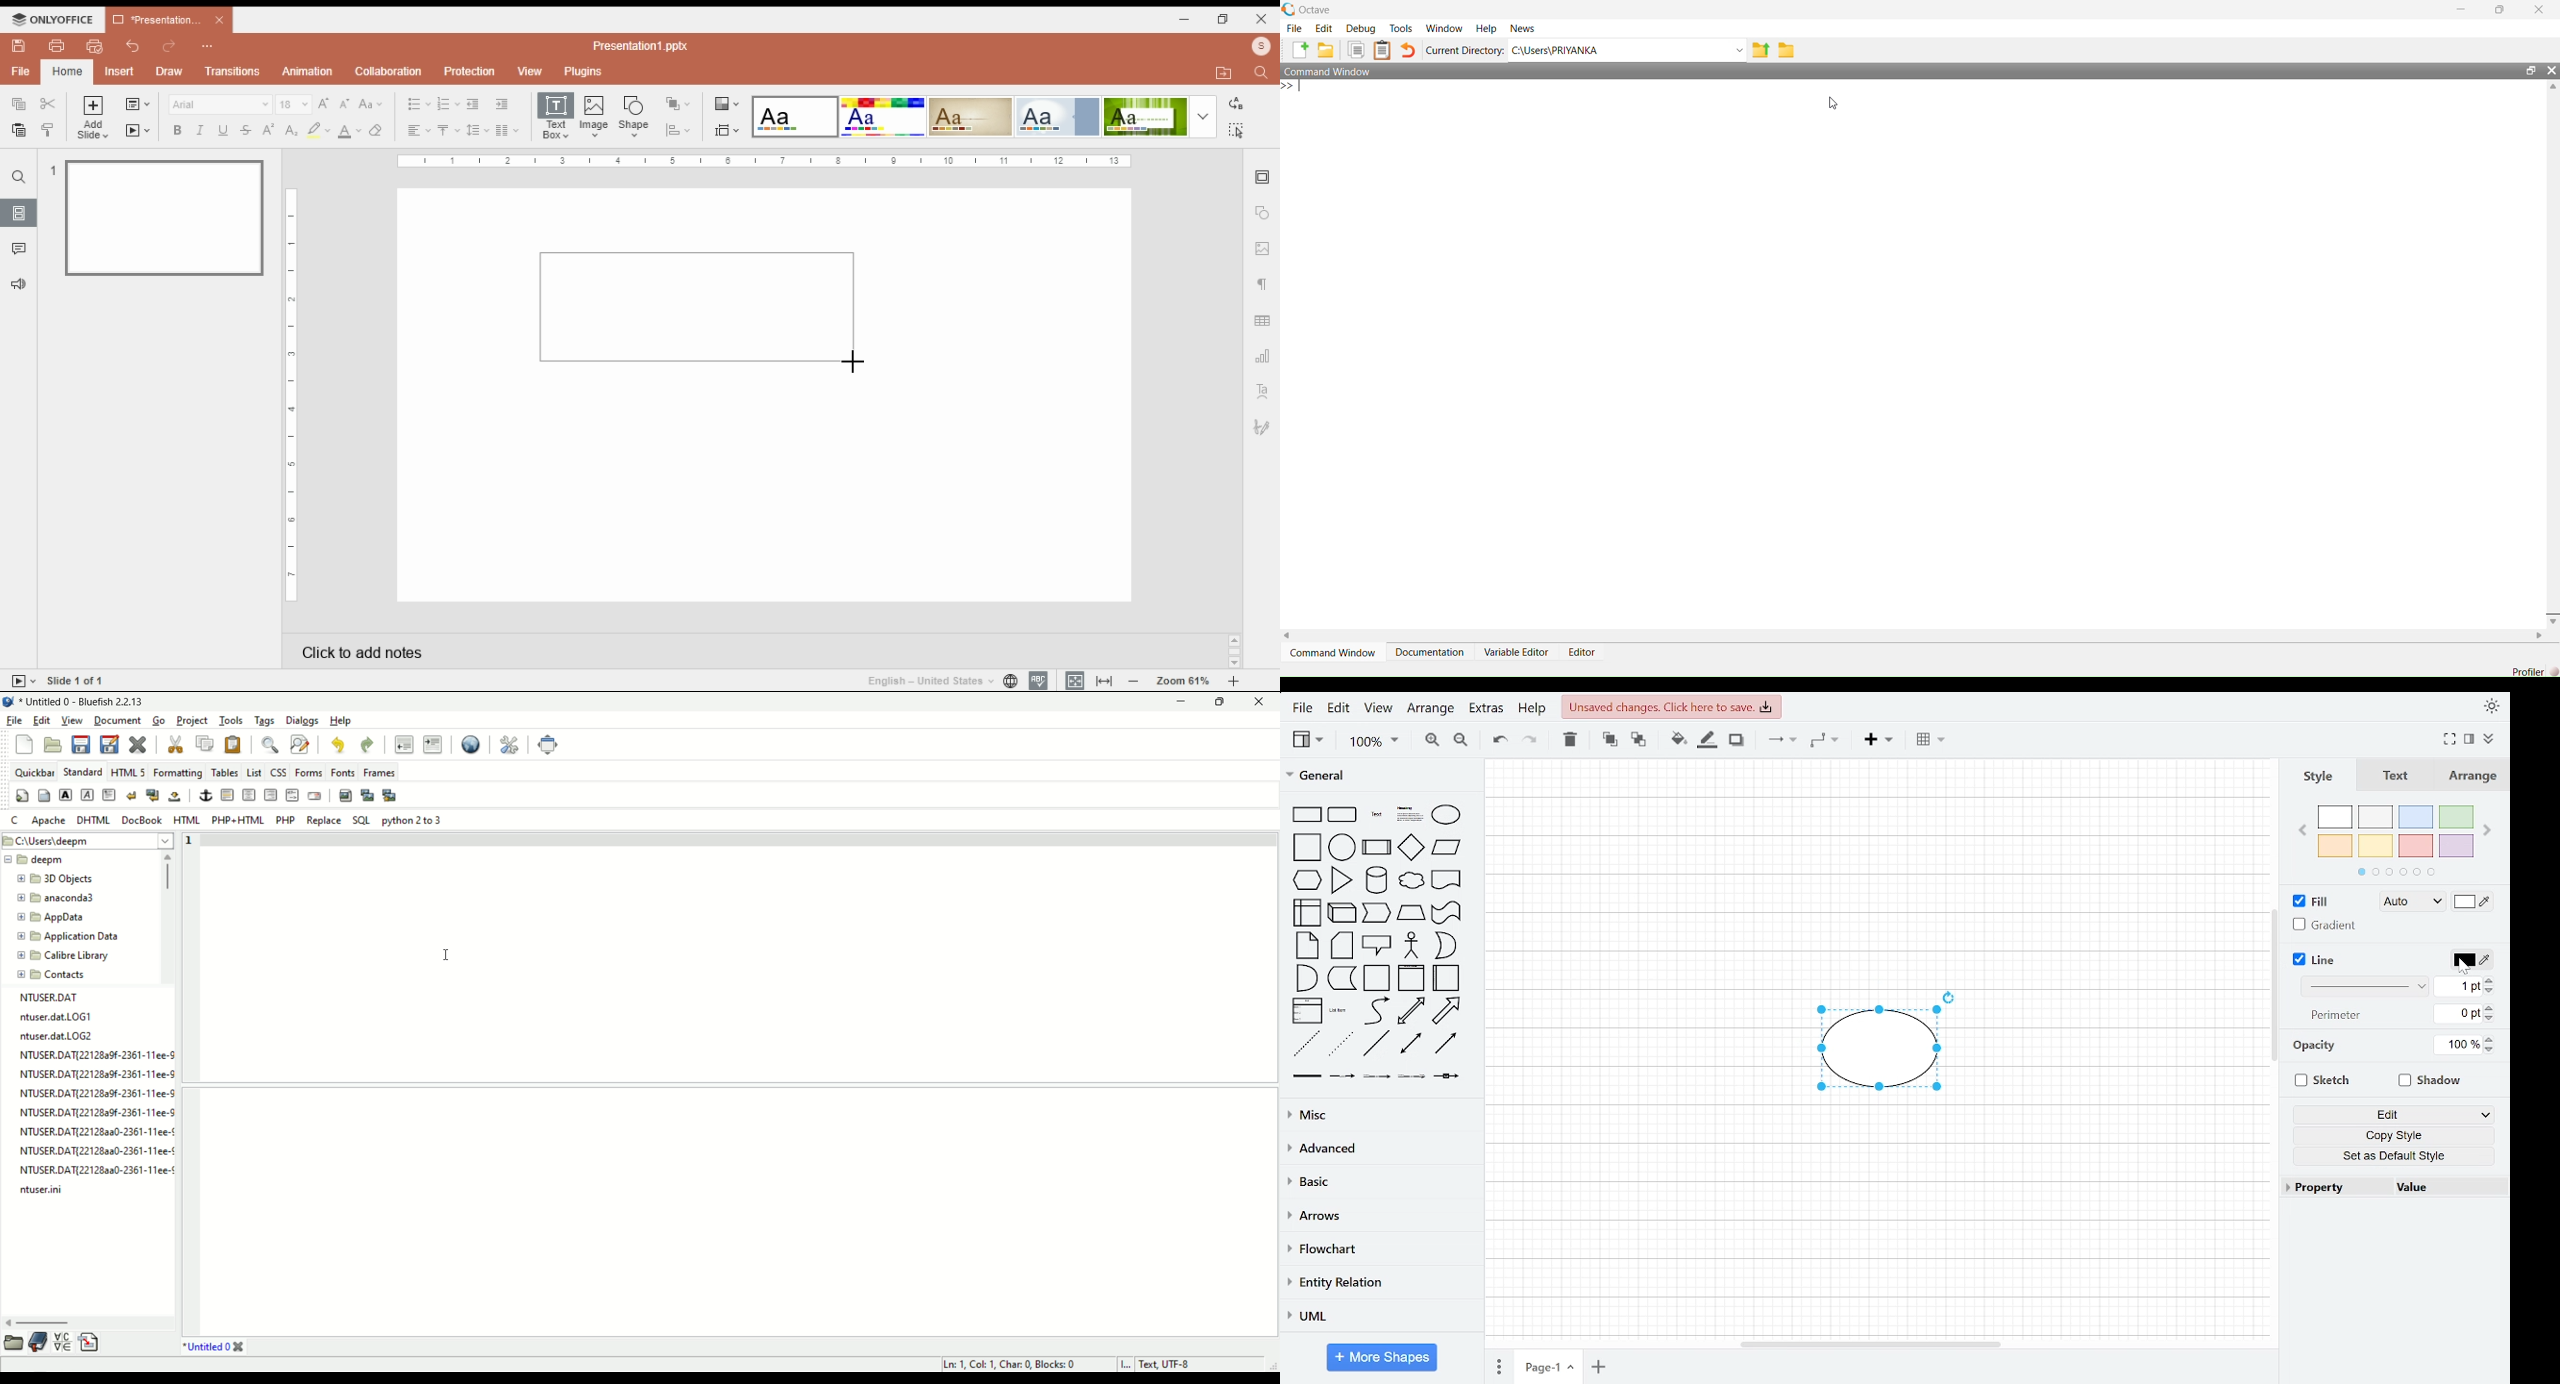 The width and height of the screenshot is (2576, 1400). I want to click on arrange shapes, so click(679, 103).